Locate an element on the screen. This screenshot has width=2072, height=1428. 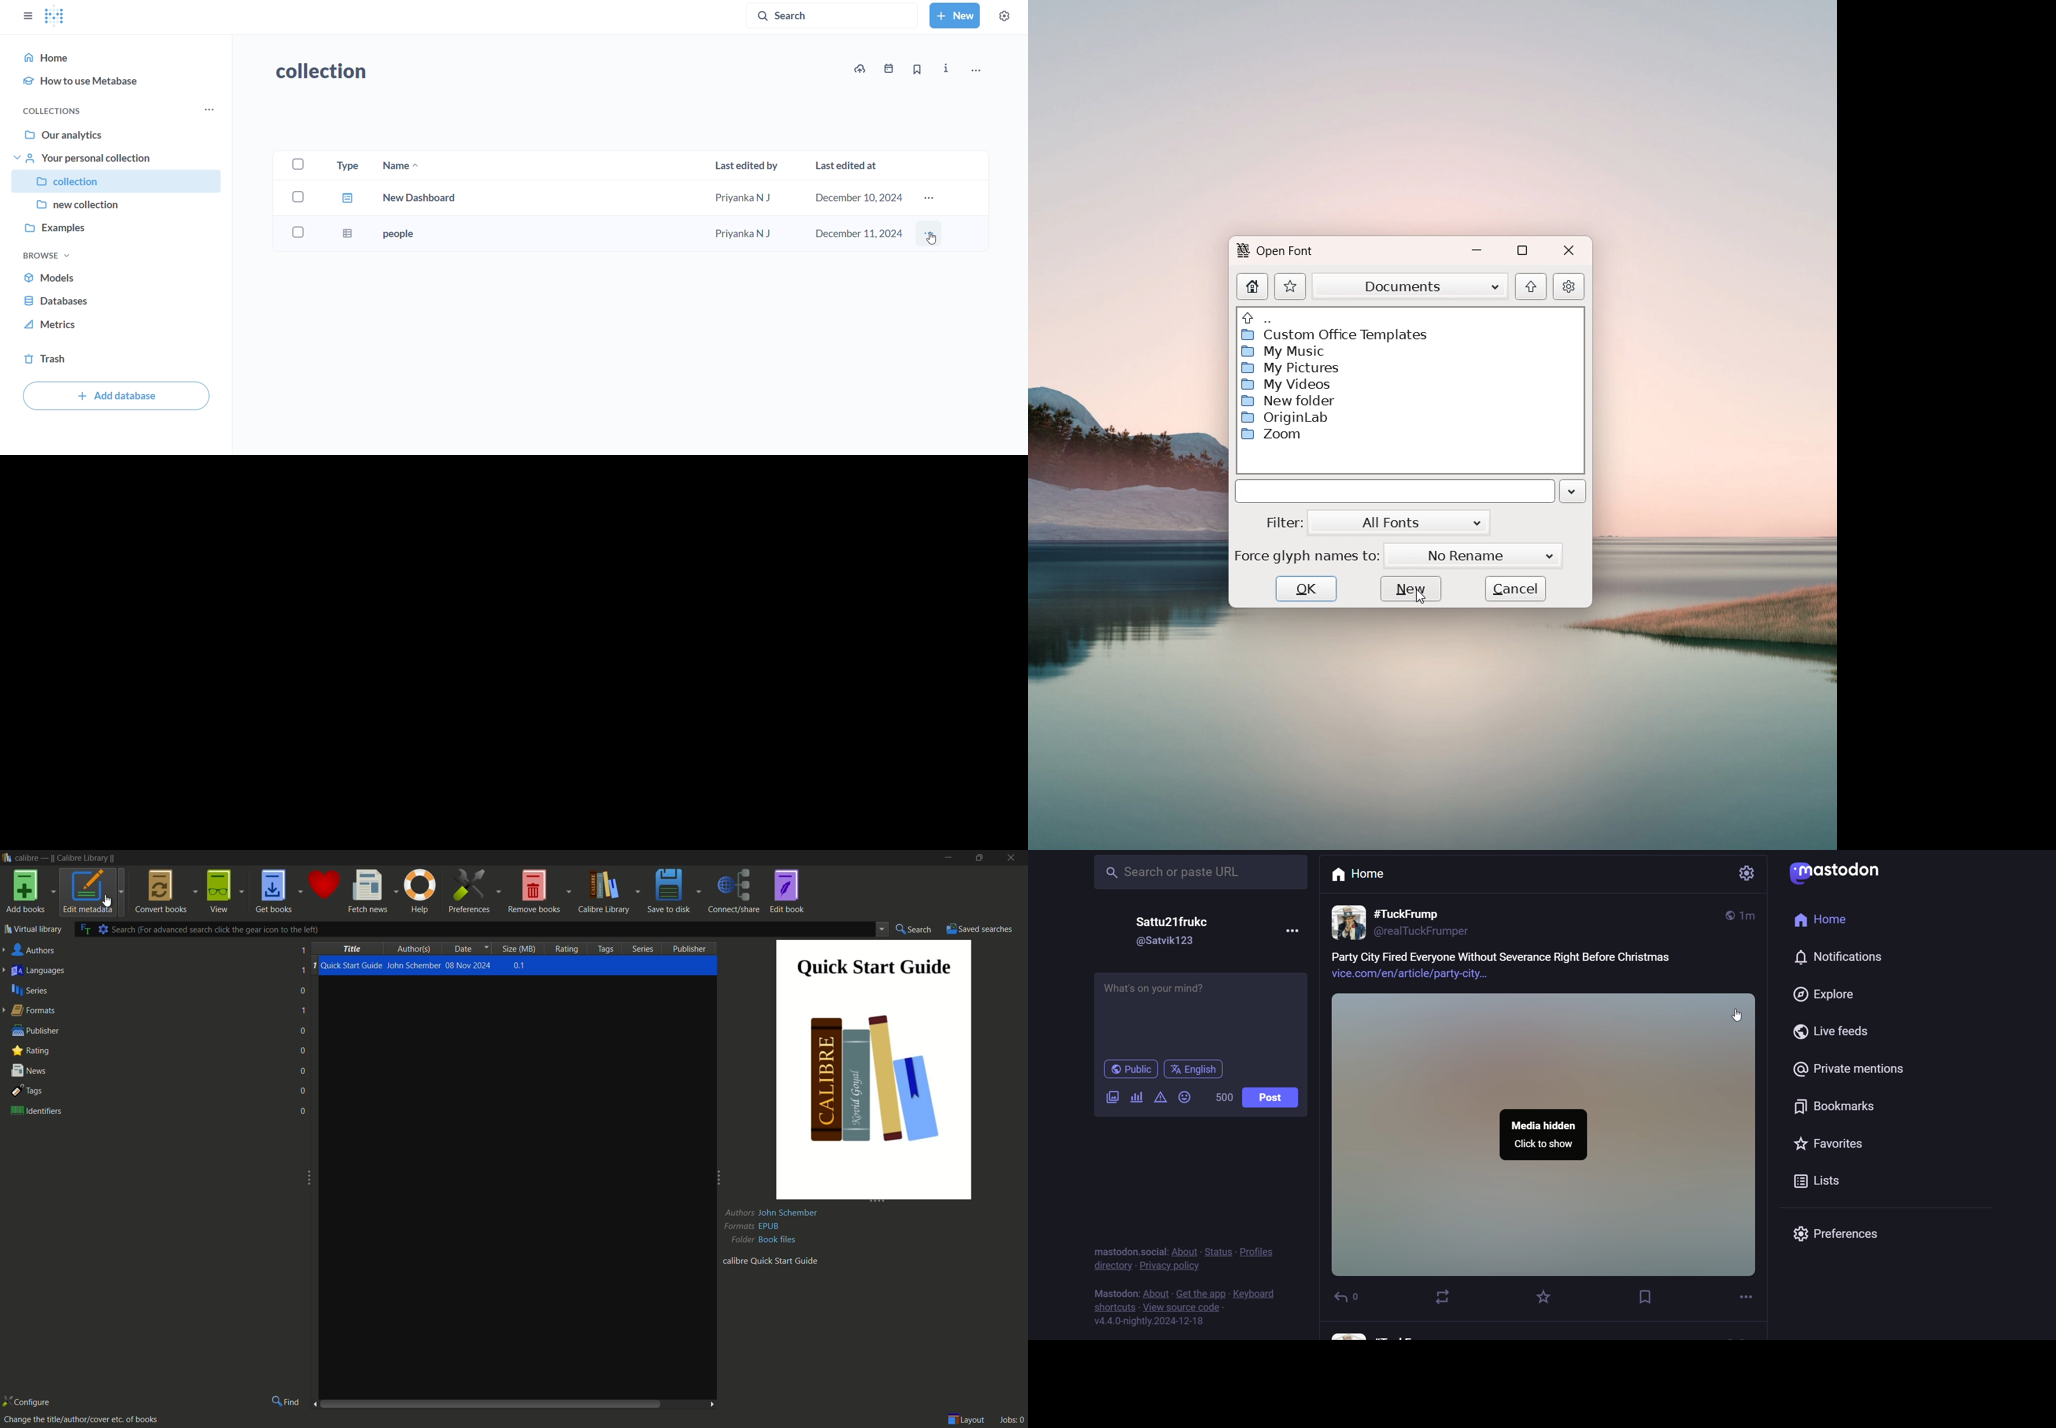
User information is located at coordinates (1426, 921).